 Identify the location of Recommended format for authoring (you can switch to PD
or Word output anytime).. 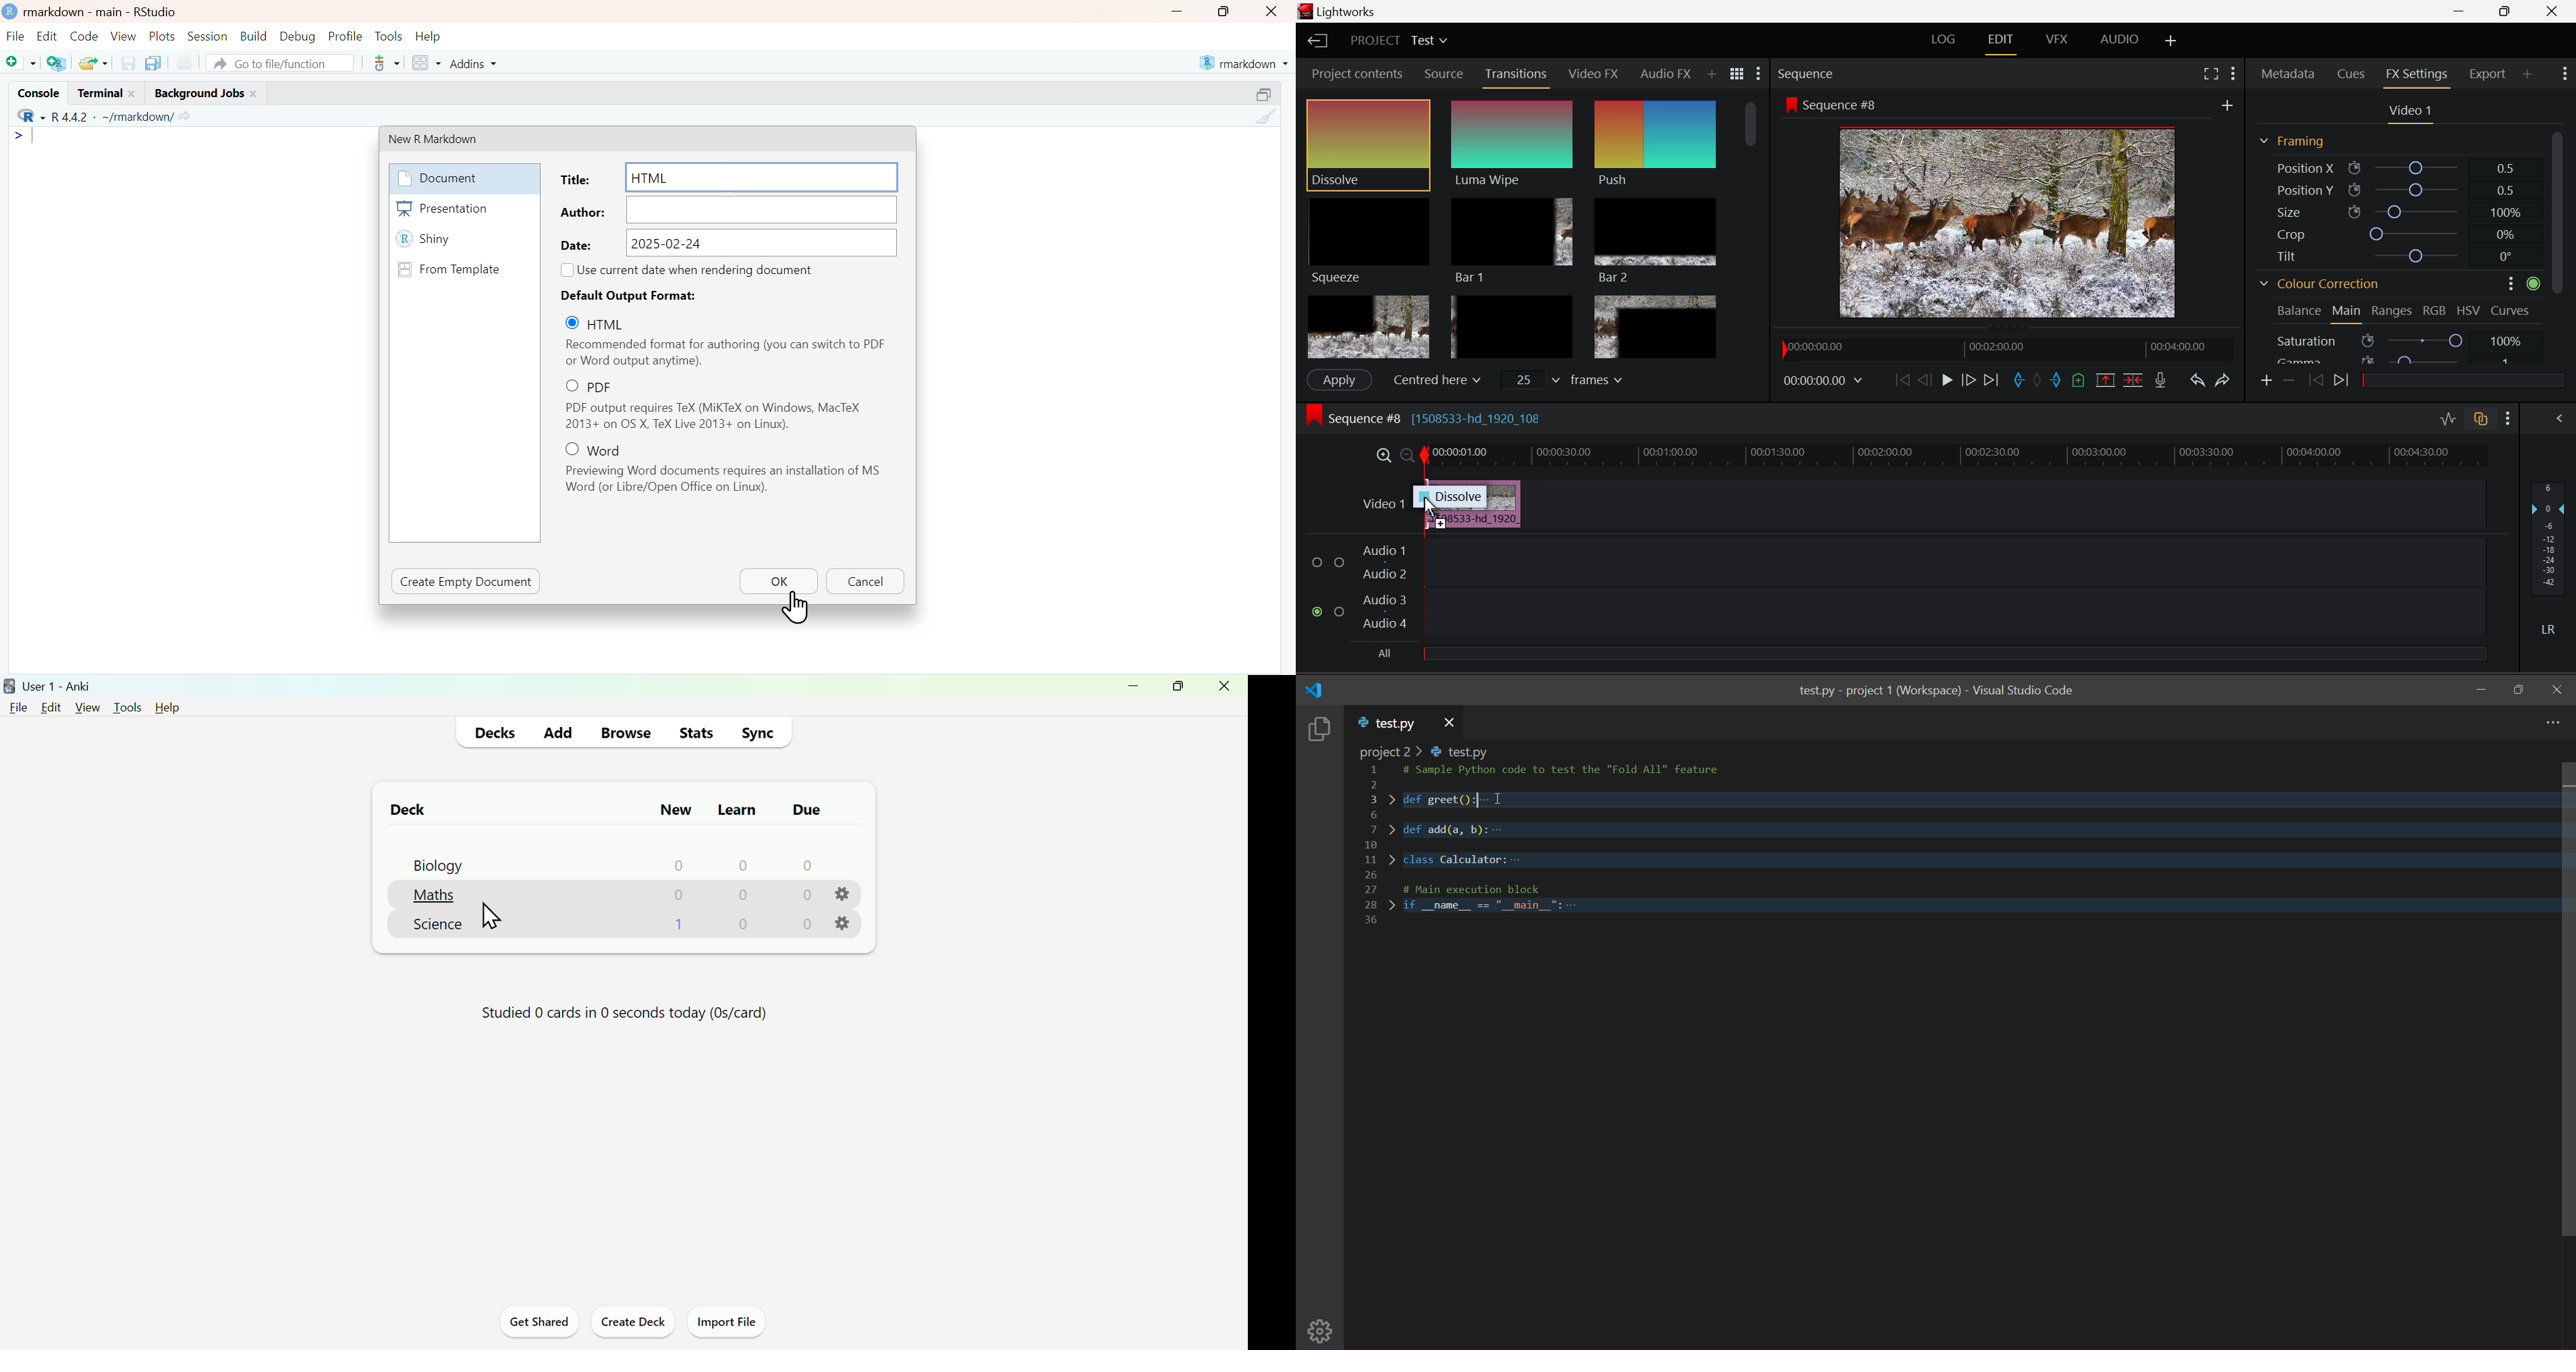
(726, 353).